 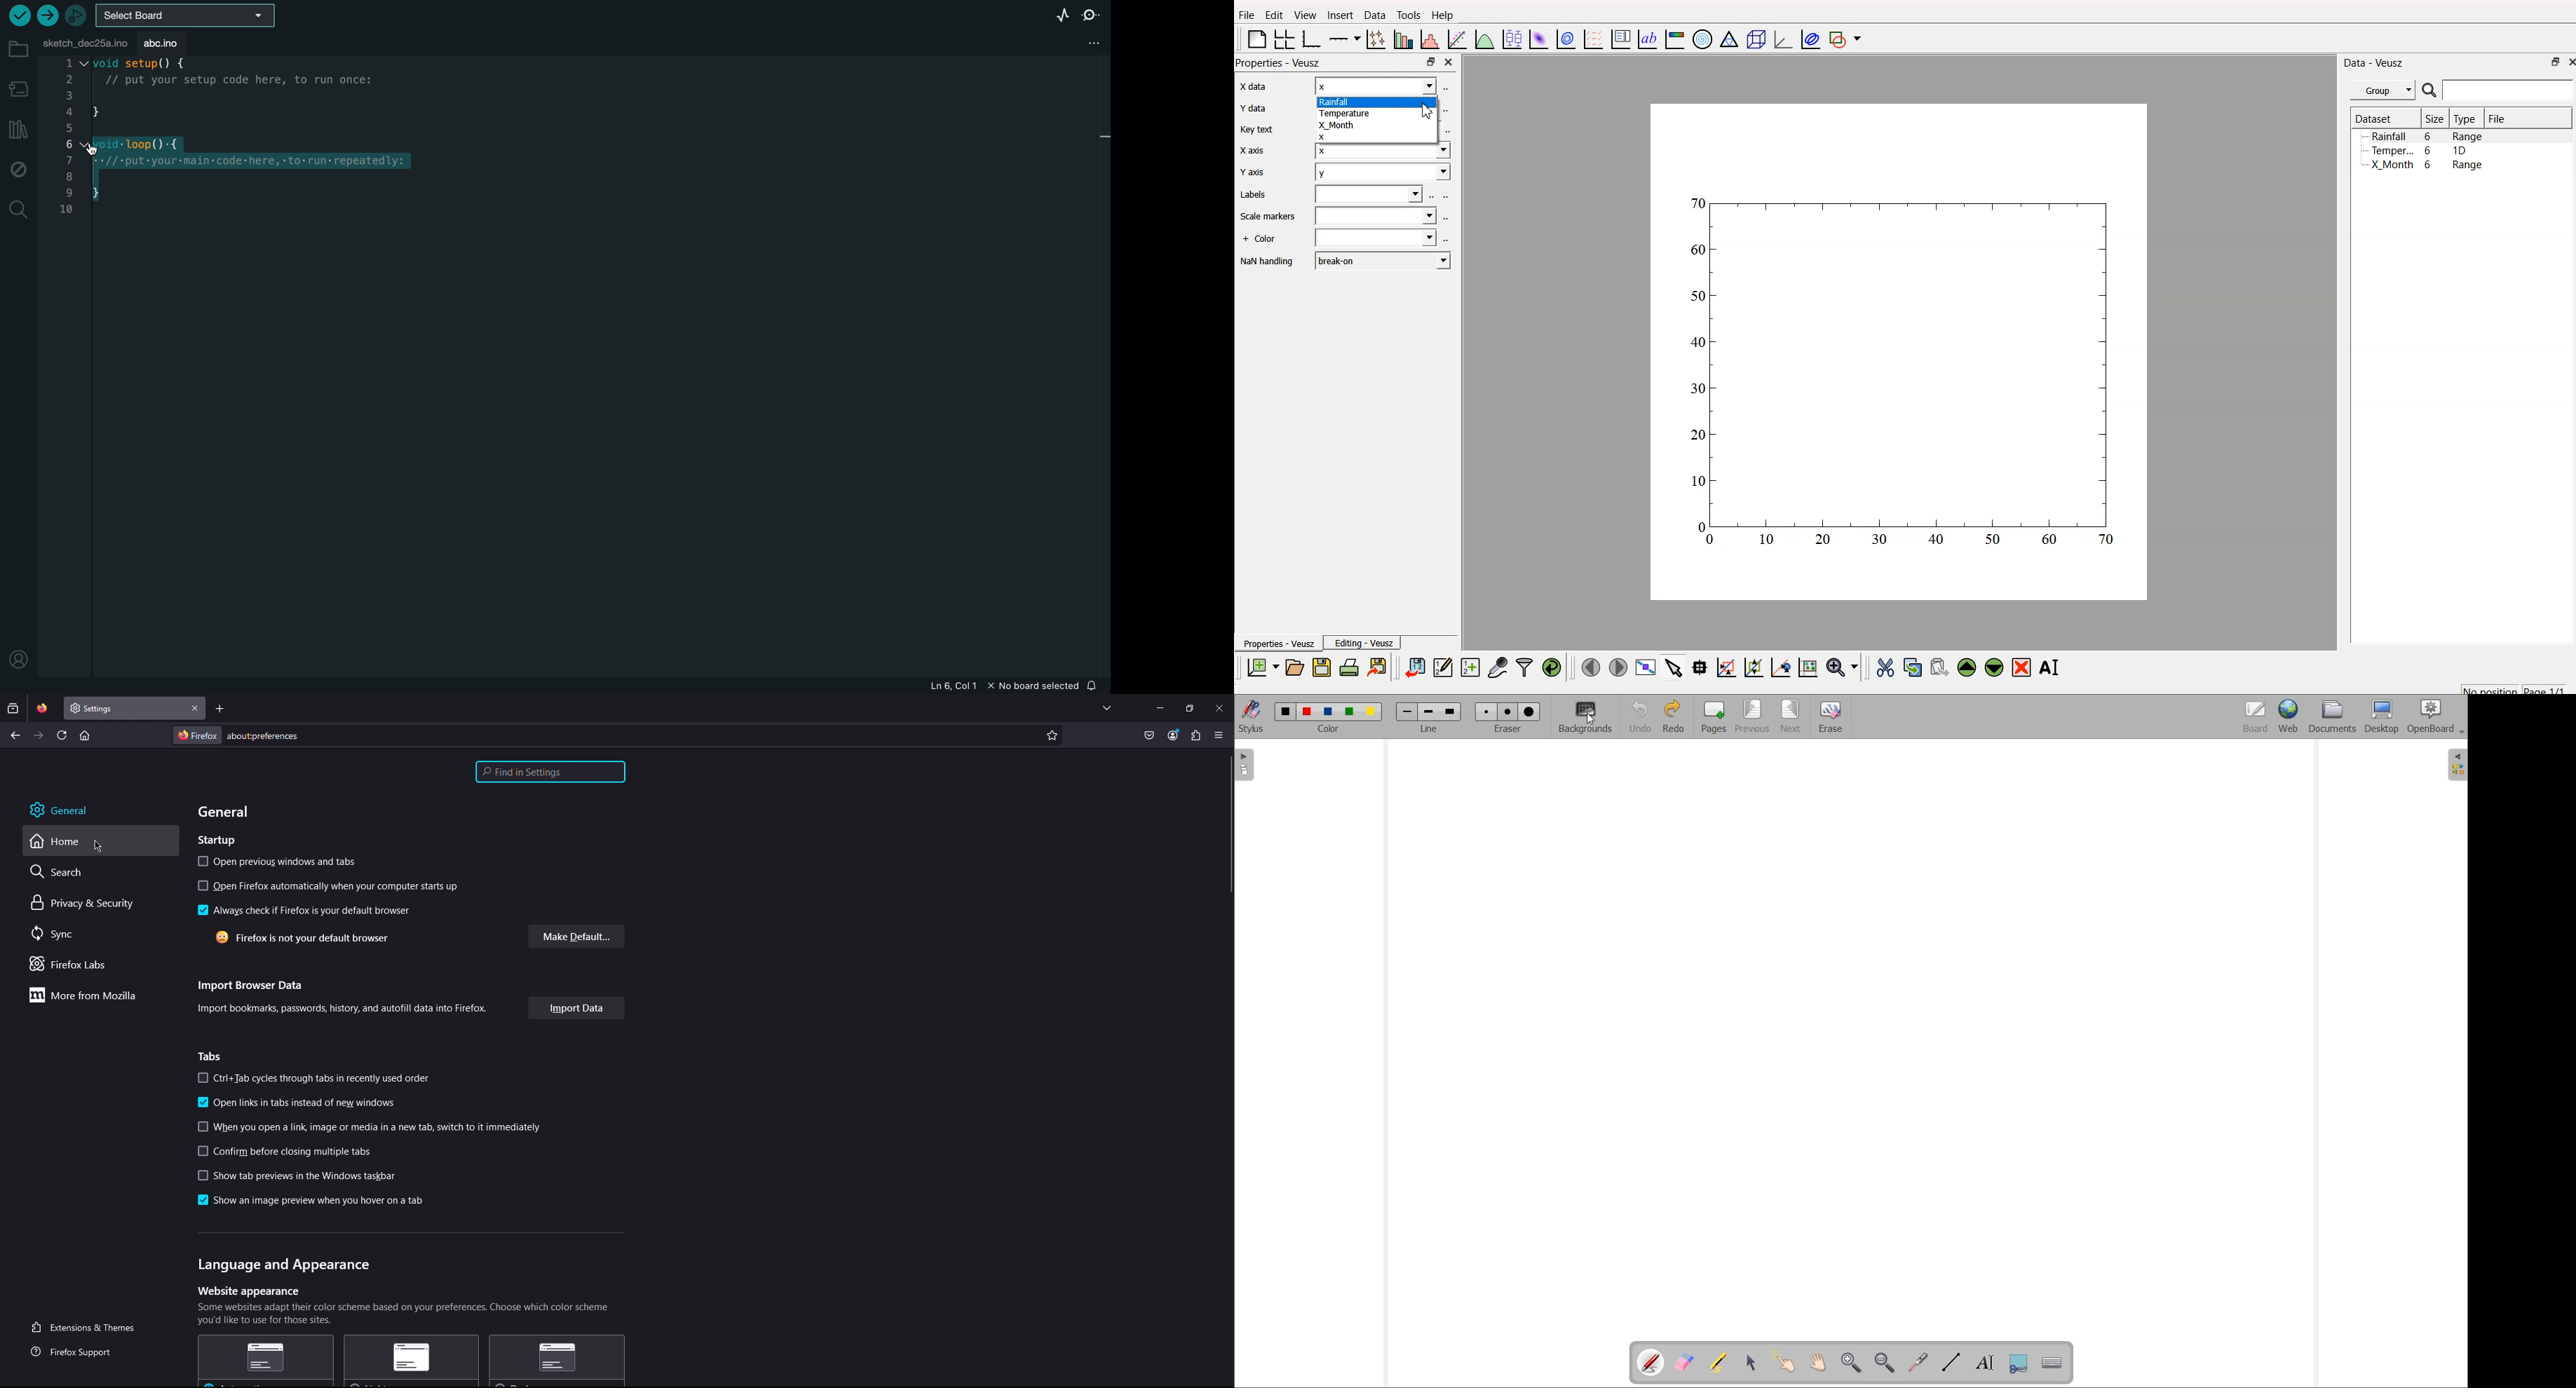 I want to click on Add to favorite, so click(x=1051, y=735).